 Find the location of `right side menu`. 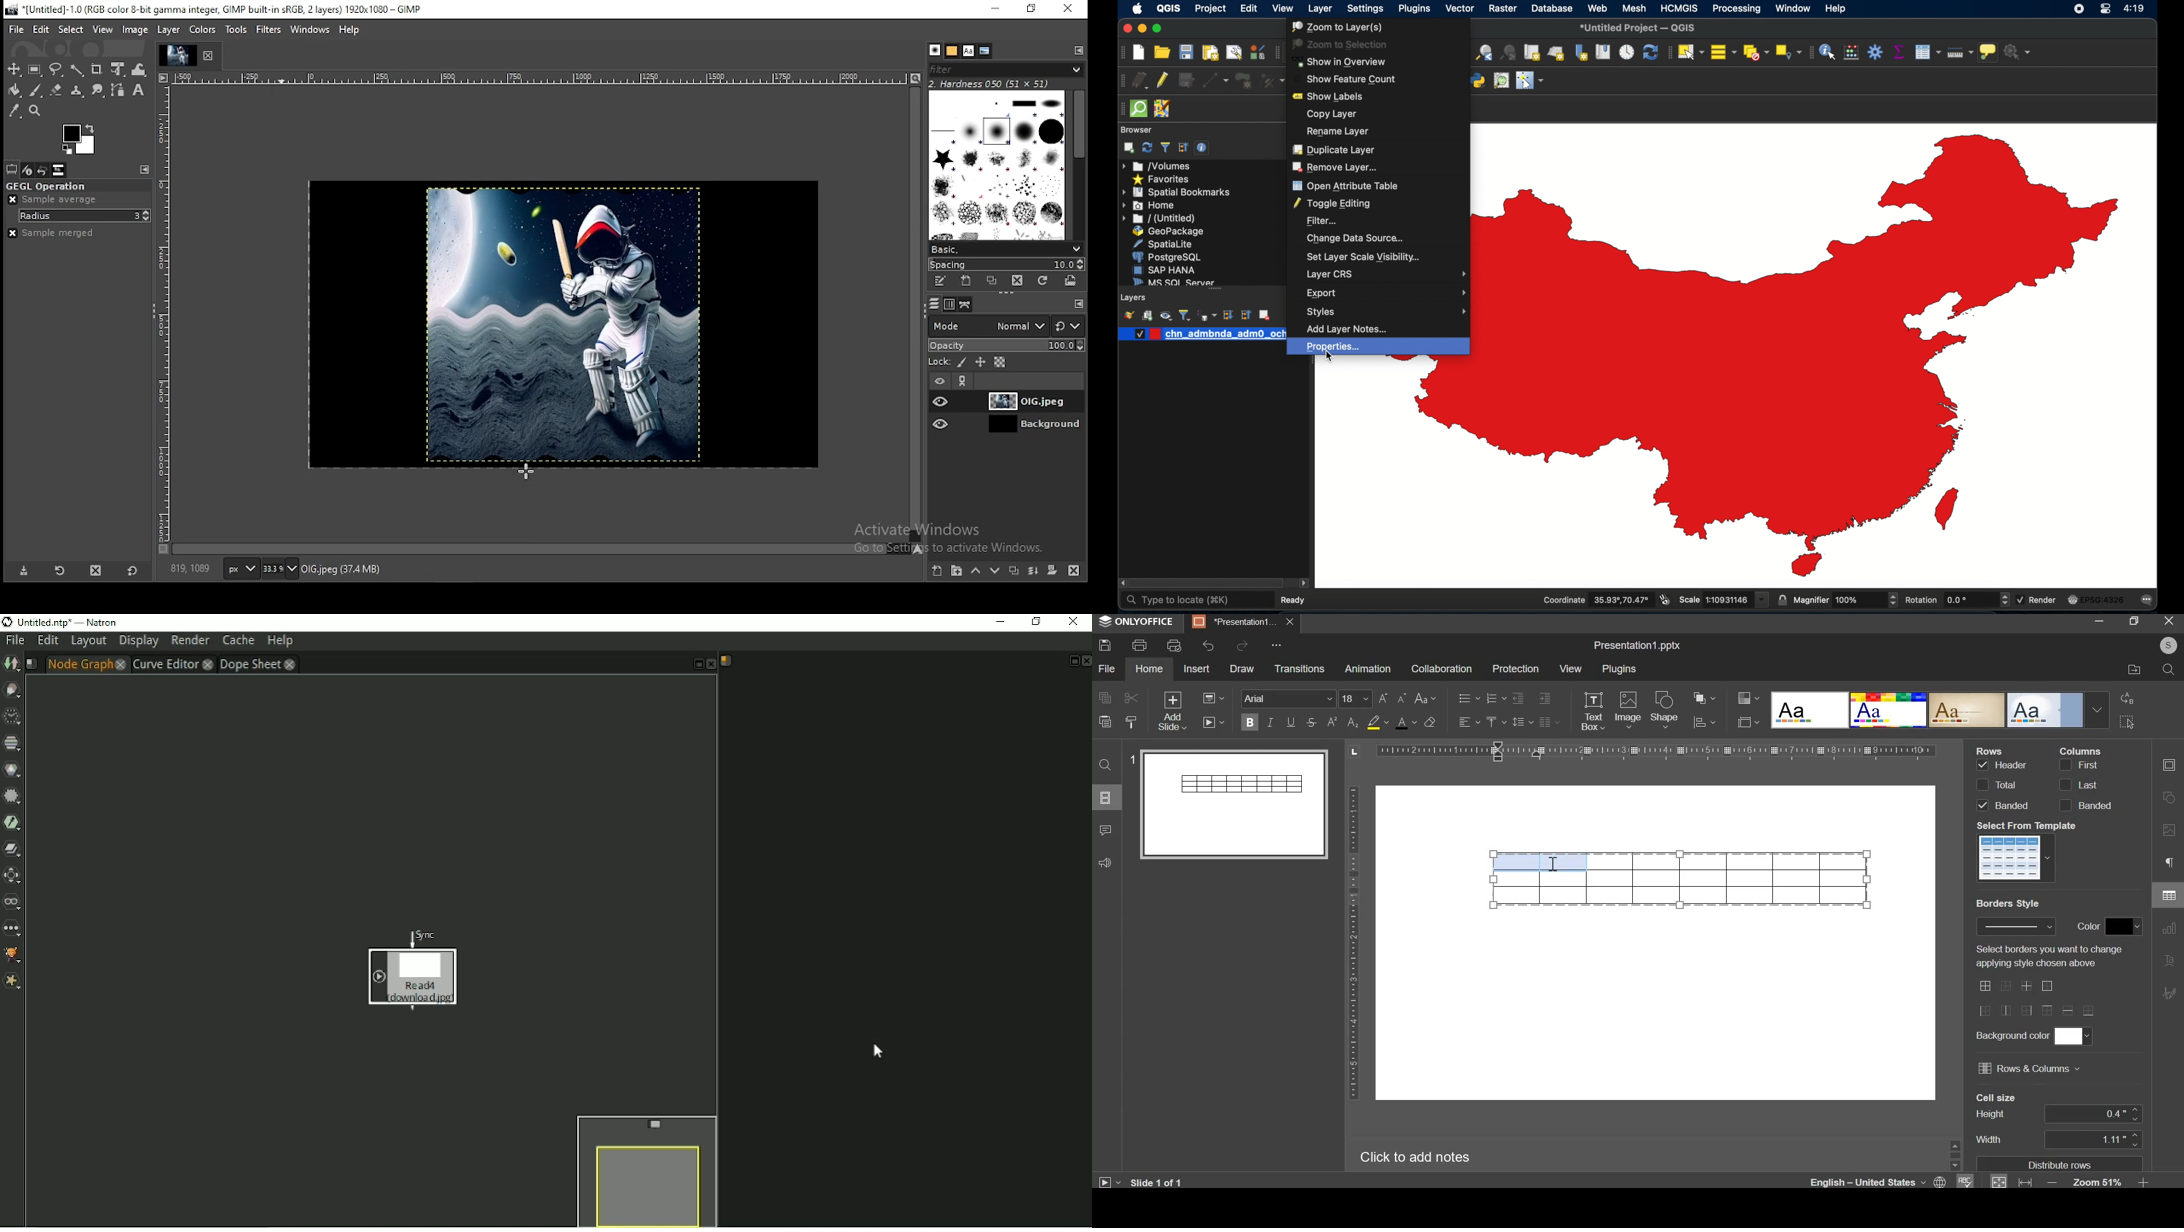

right side menu is located at coordinates (2169, 882).